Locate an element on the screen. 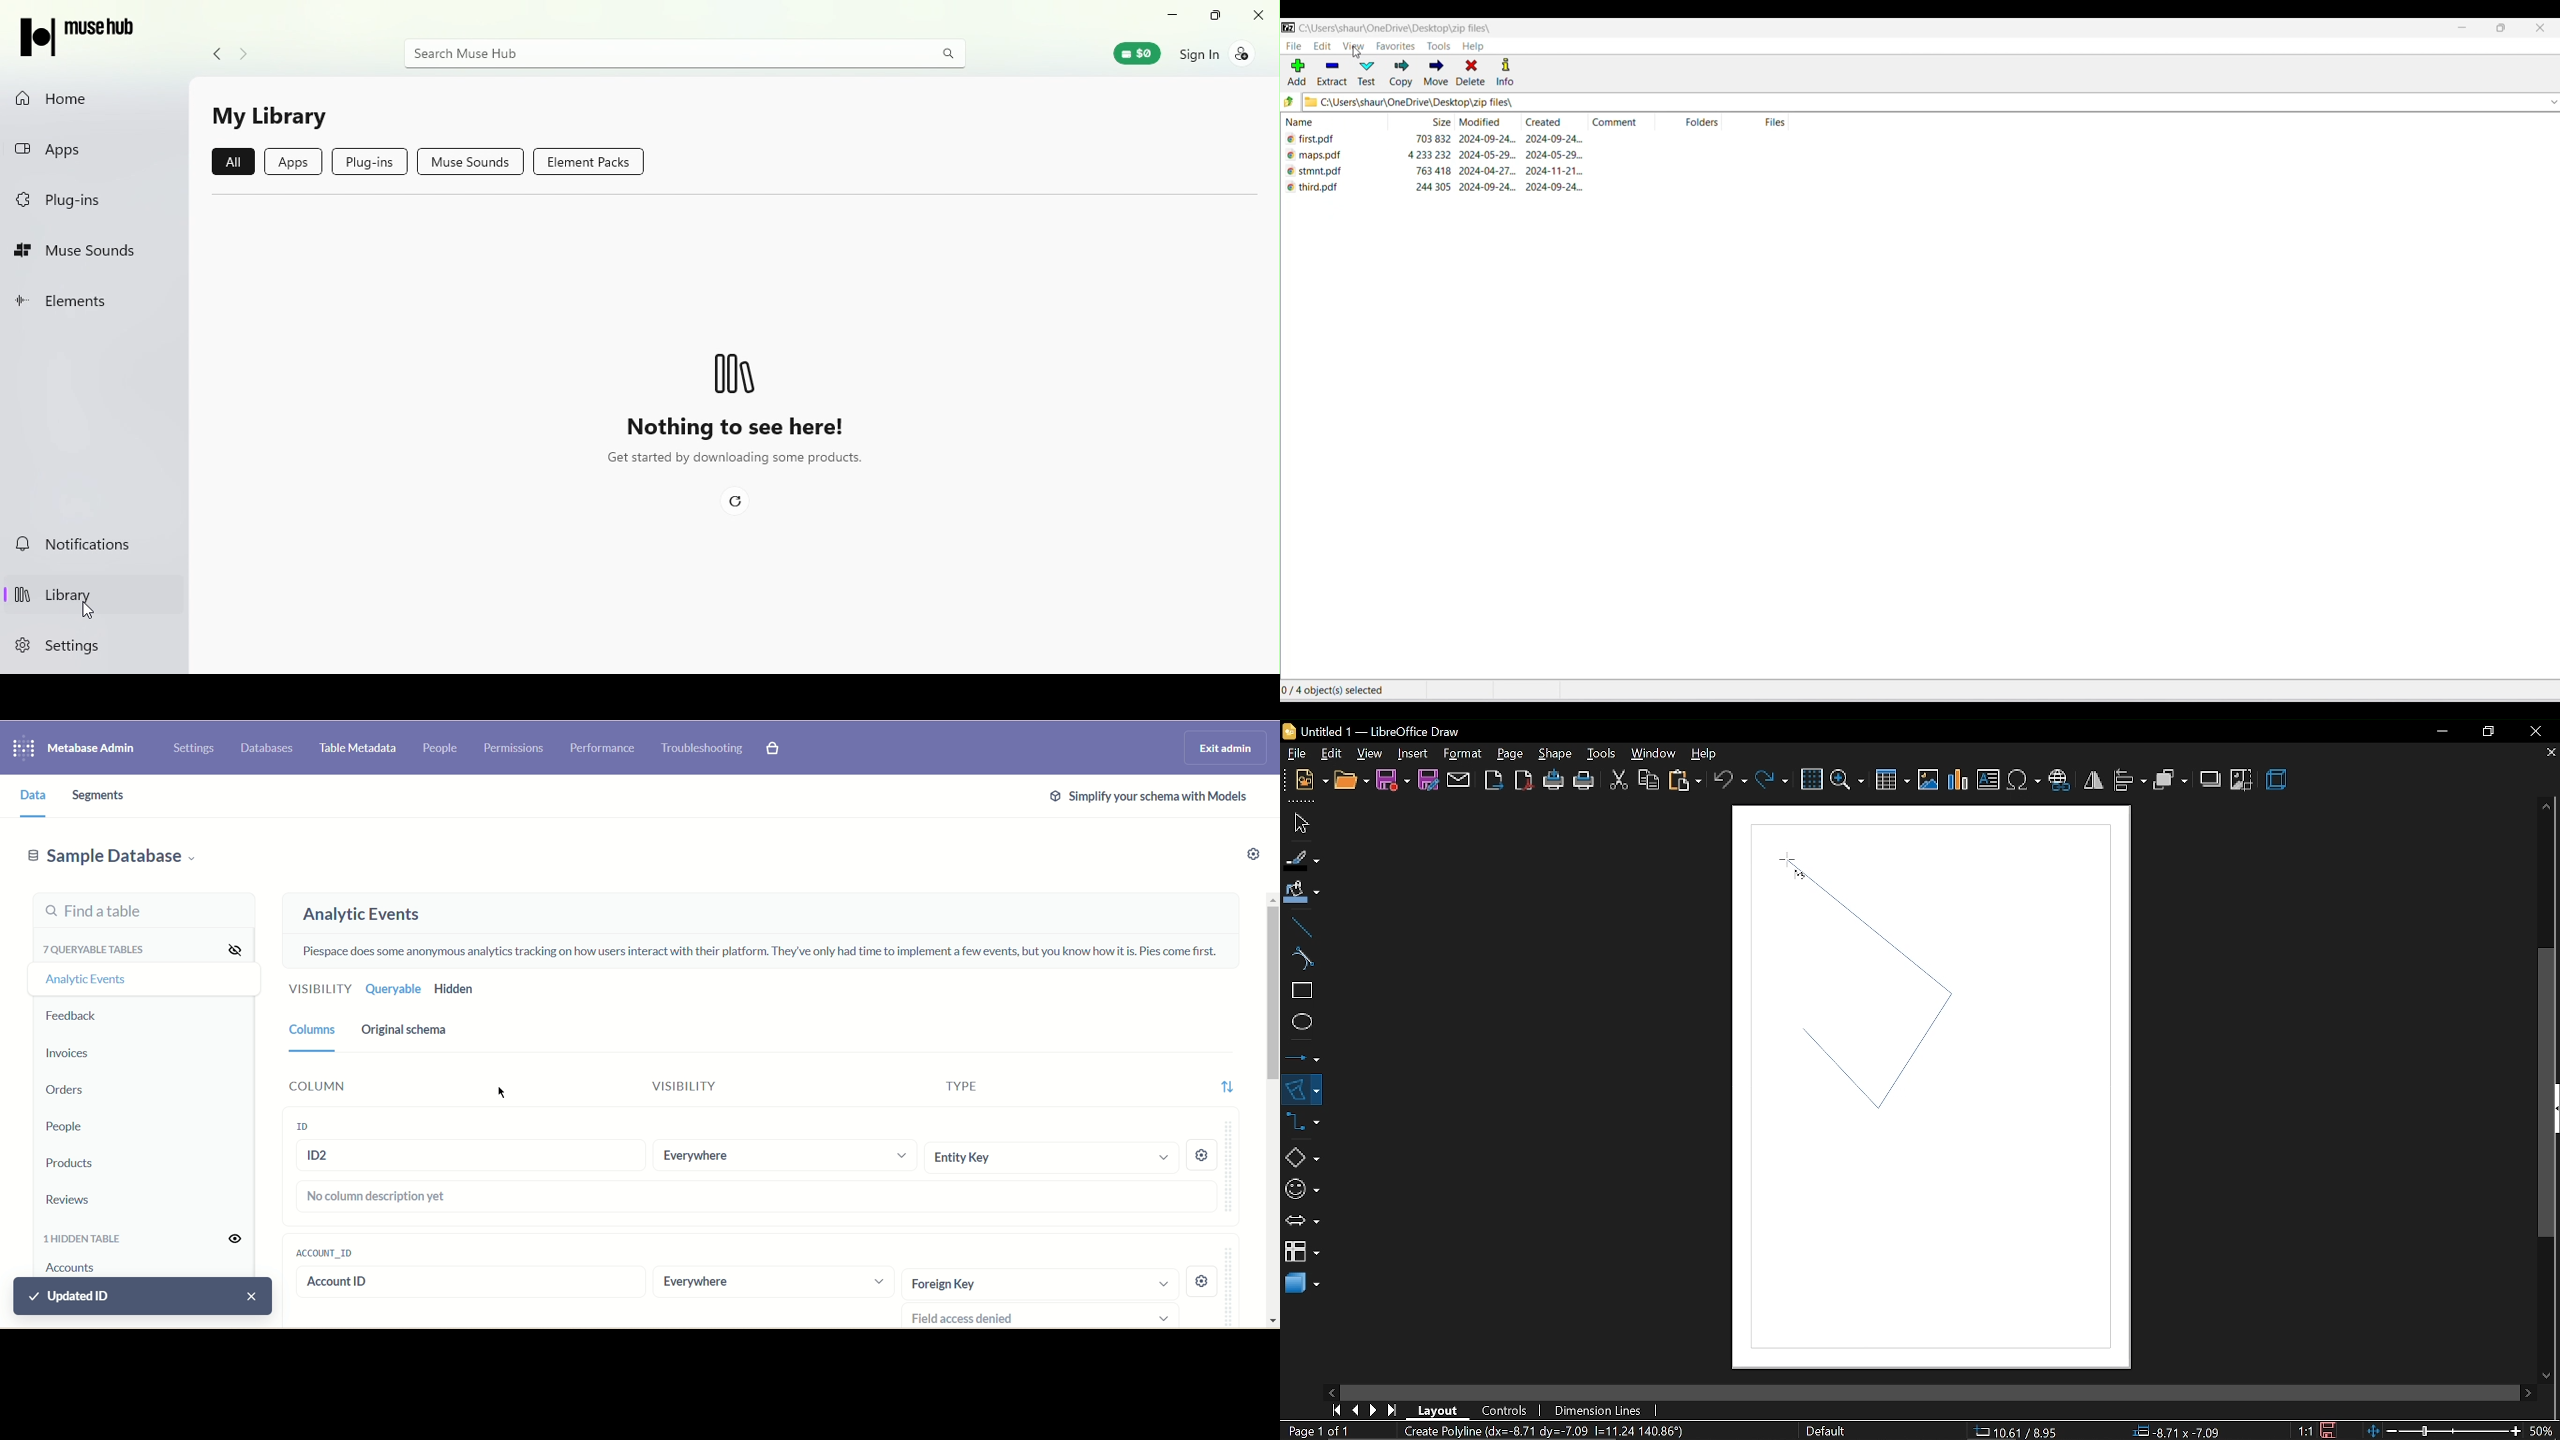  lines and arrows is located at coordinates (1303, 1054).